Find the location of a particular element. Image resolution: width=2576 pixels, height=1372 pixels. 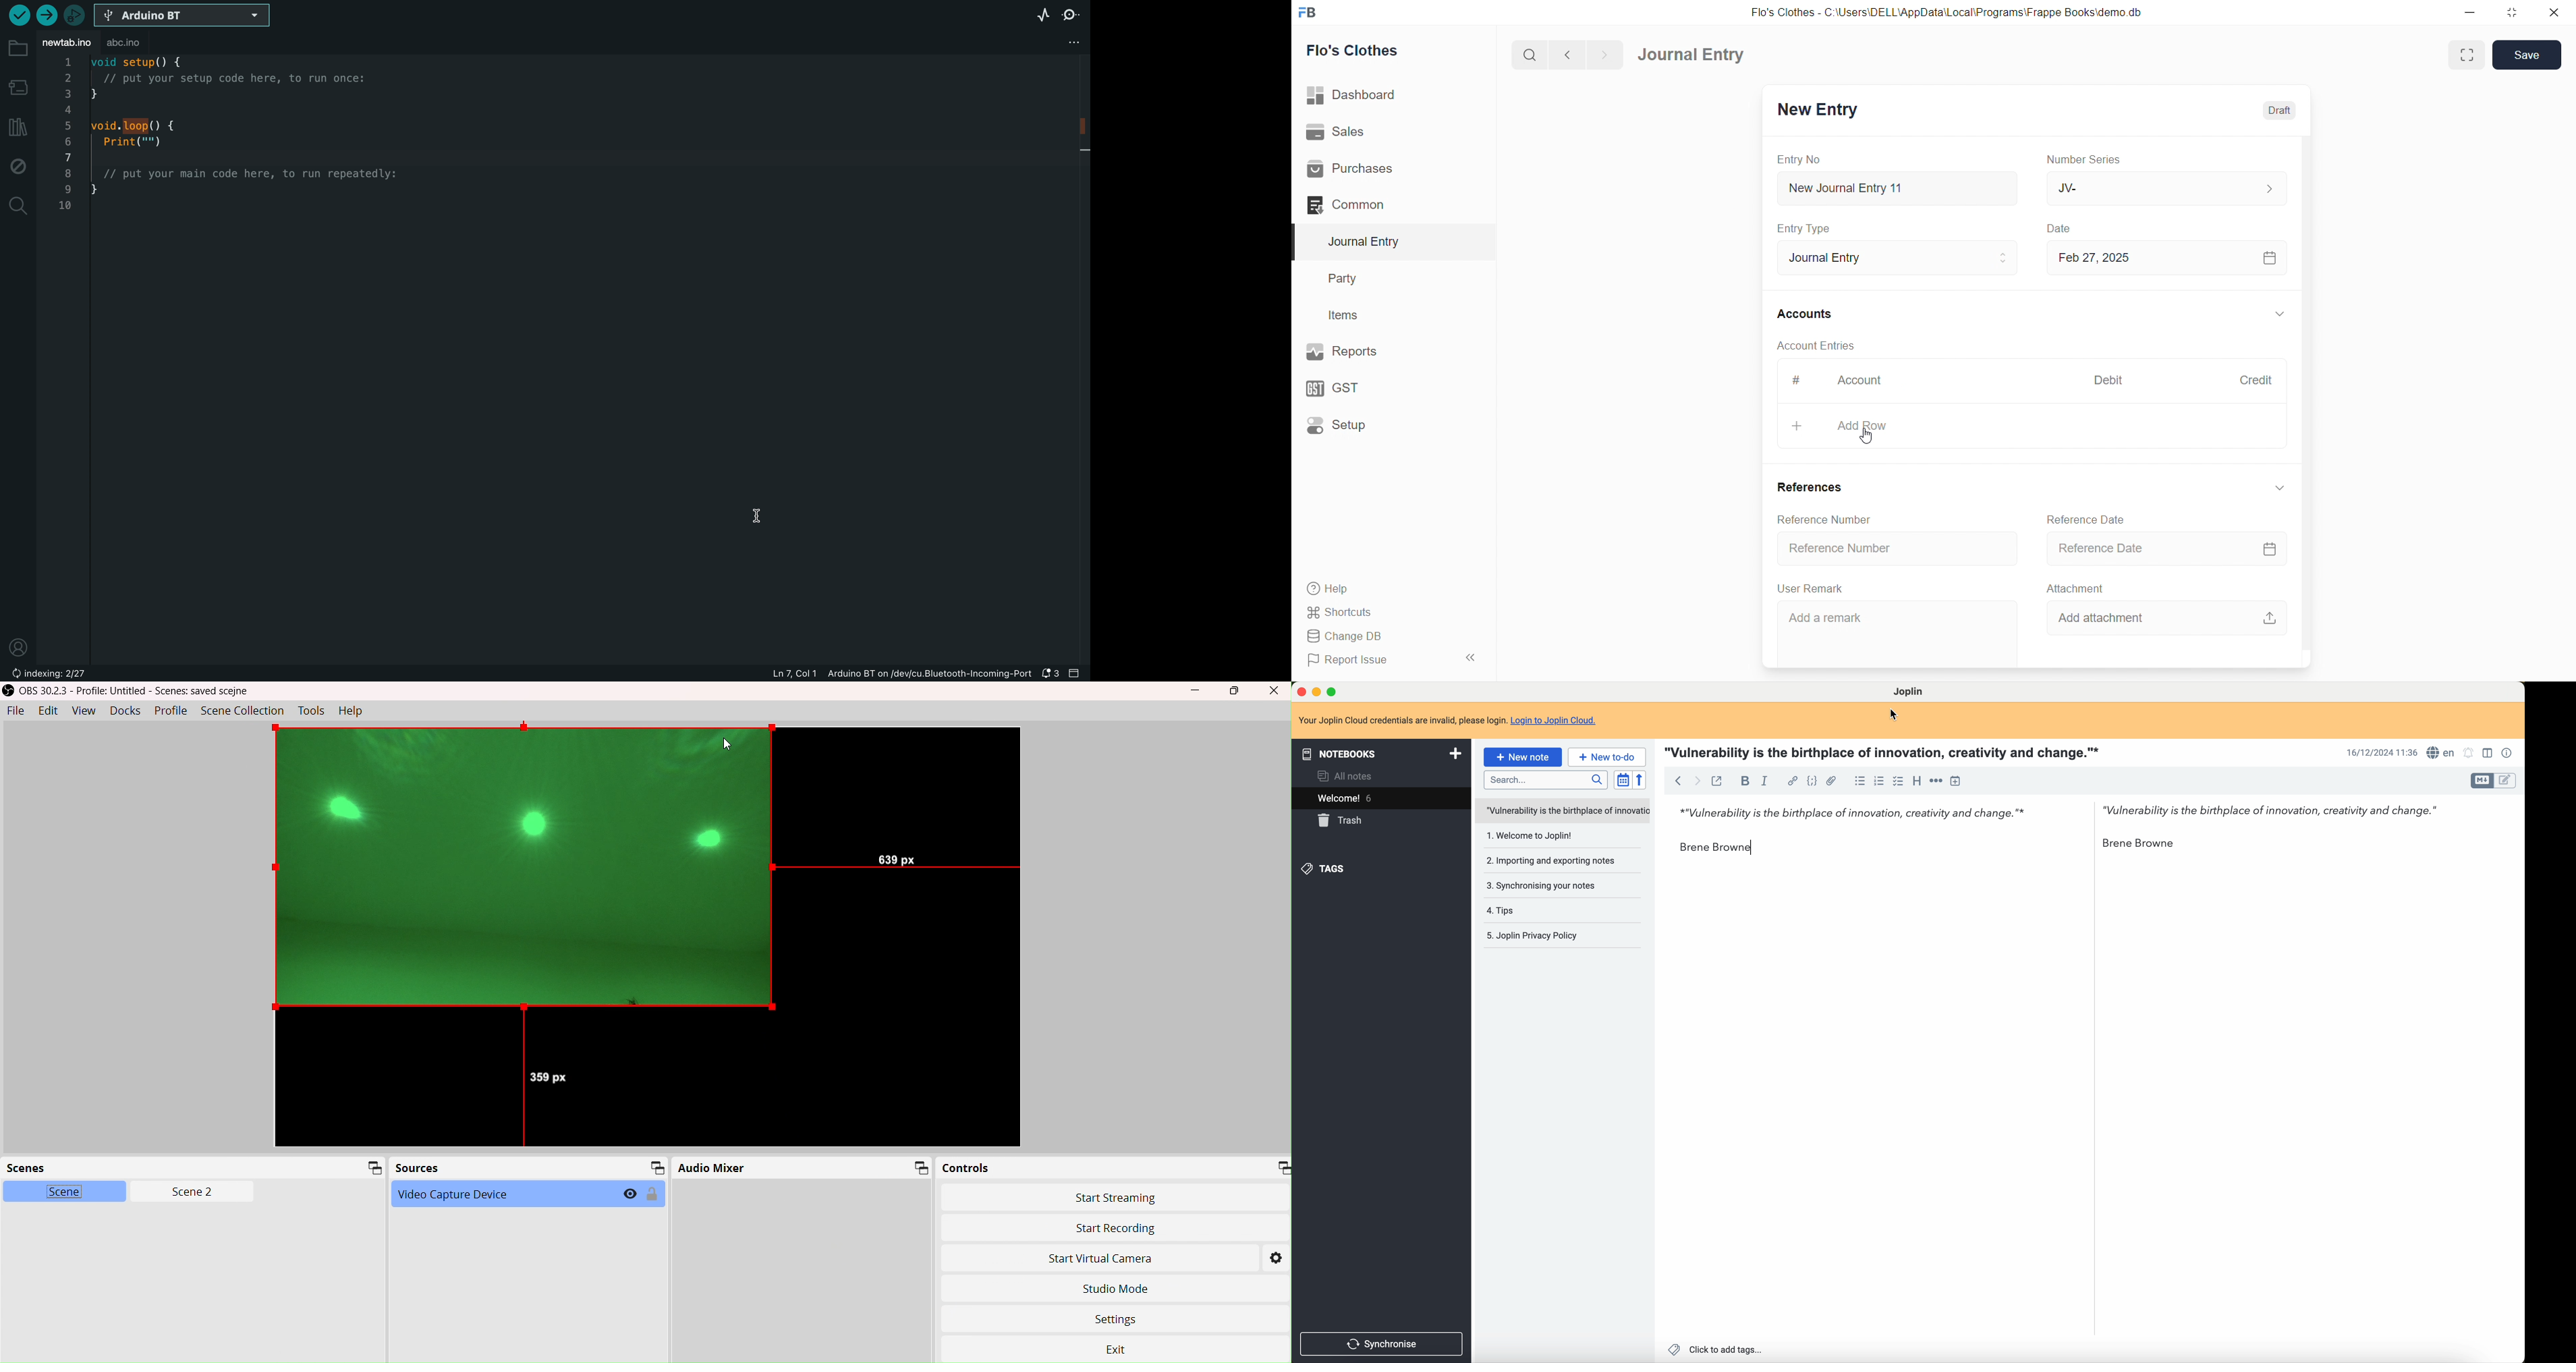

VERTICAL SCROLL BAR is located at coordinates (2305, 401).